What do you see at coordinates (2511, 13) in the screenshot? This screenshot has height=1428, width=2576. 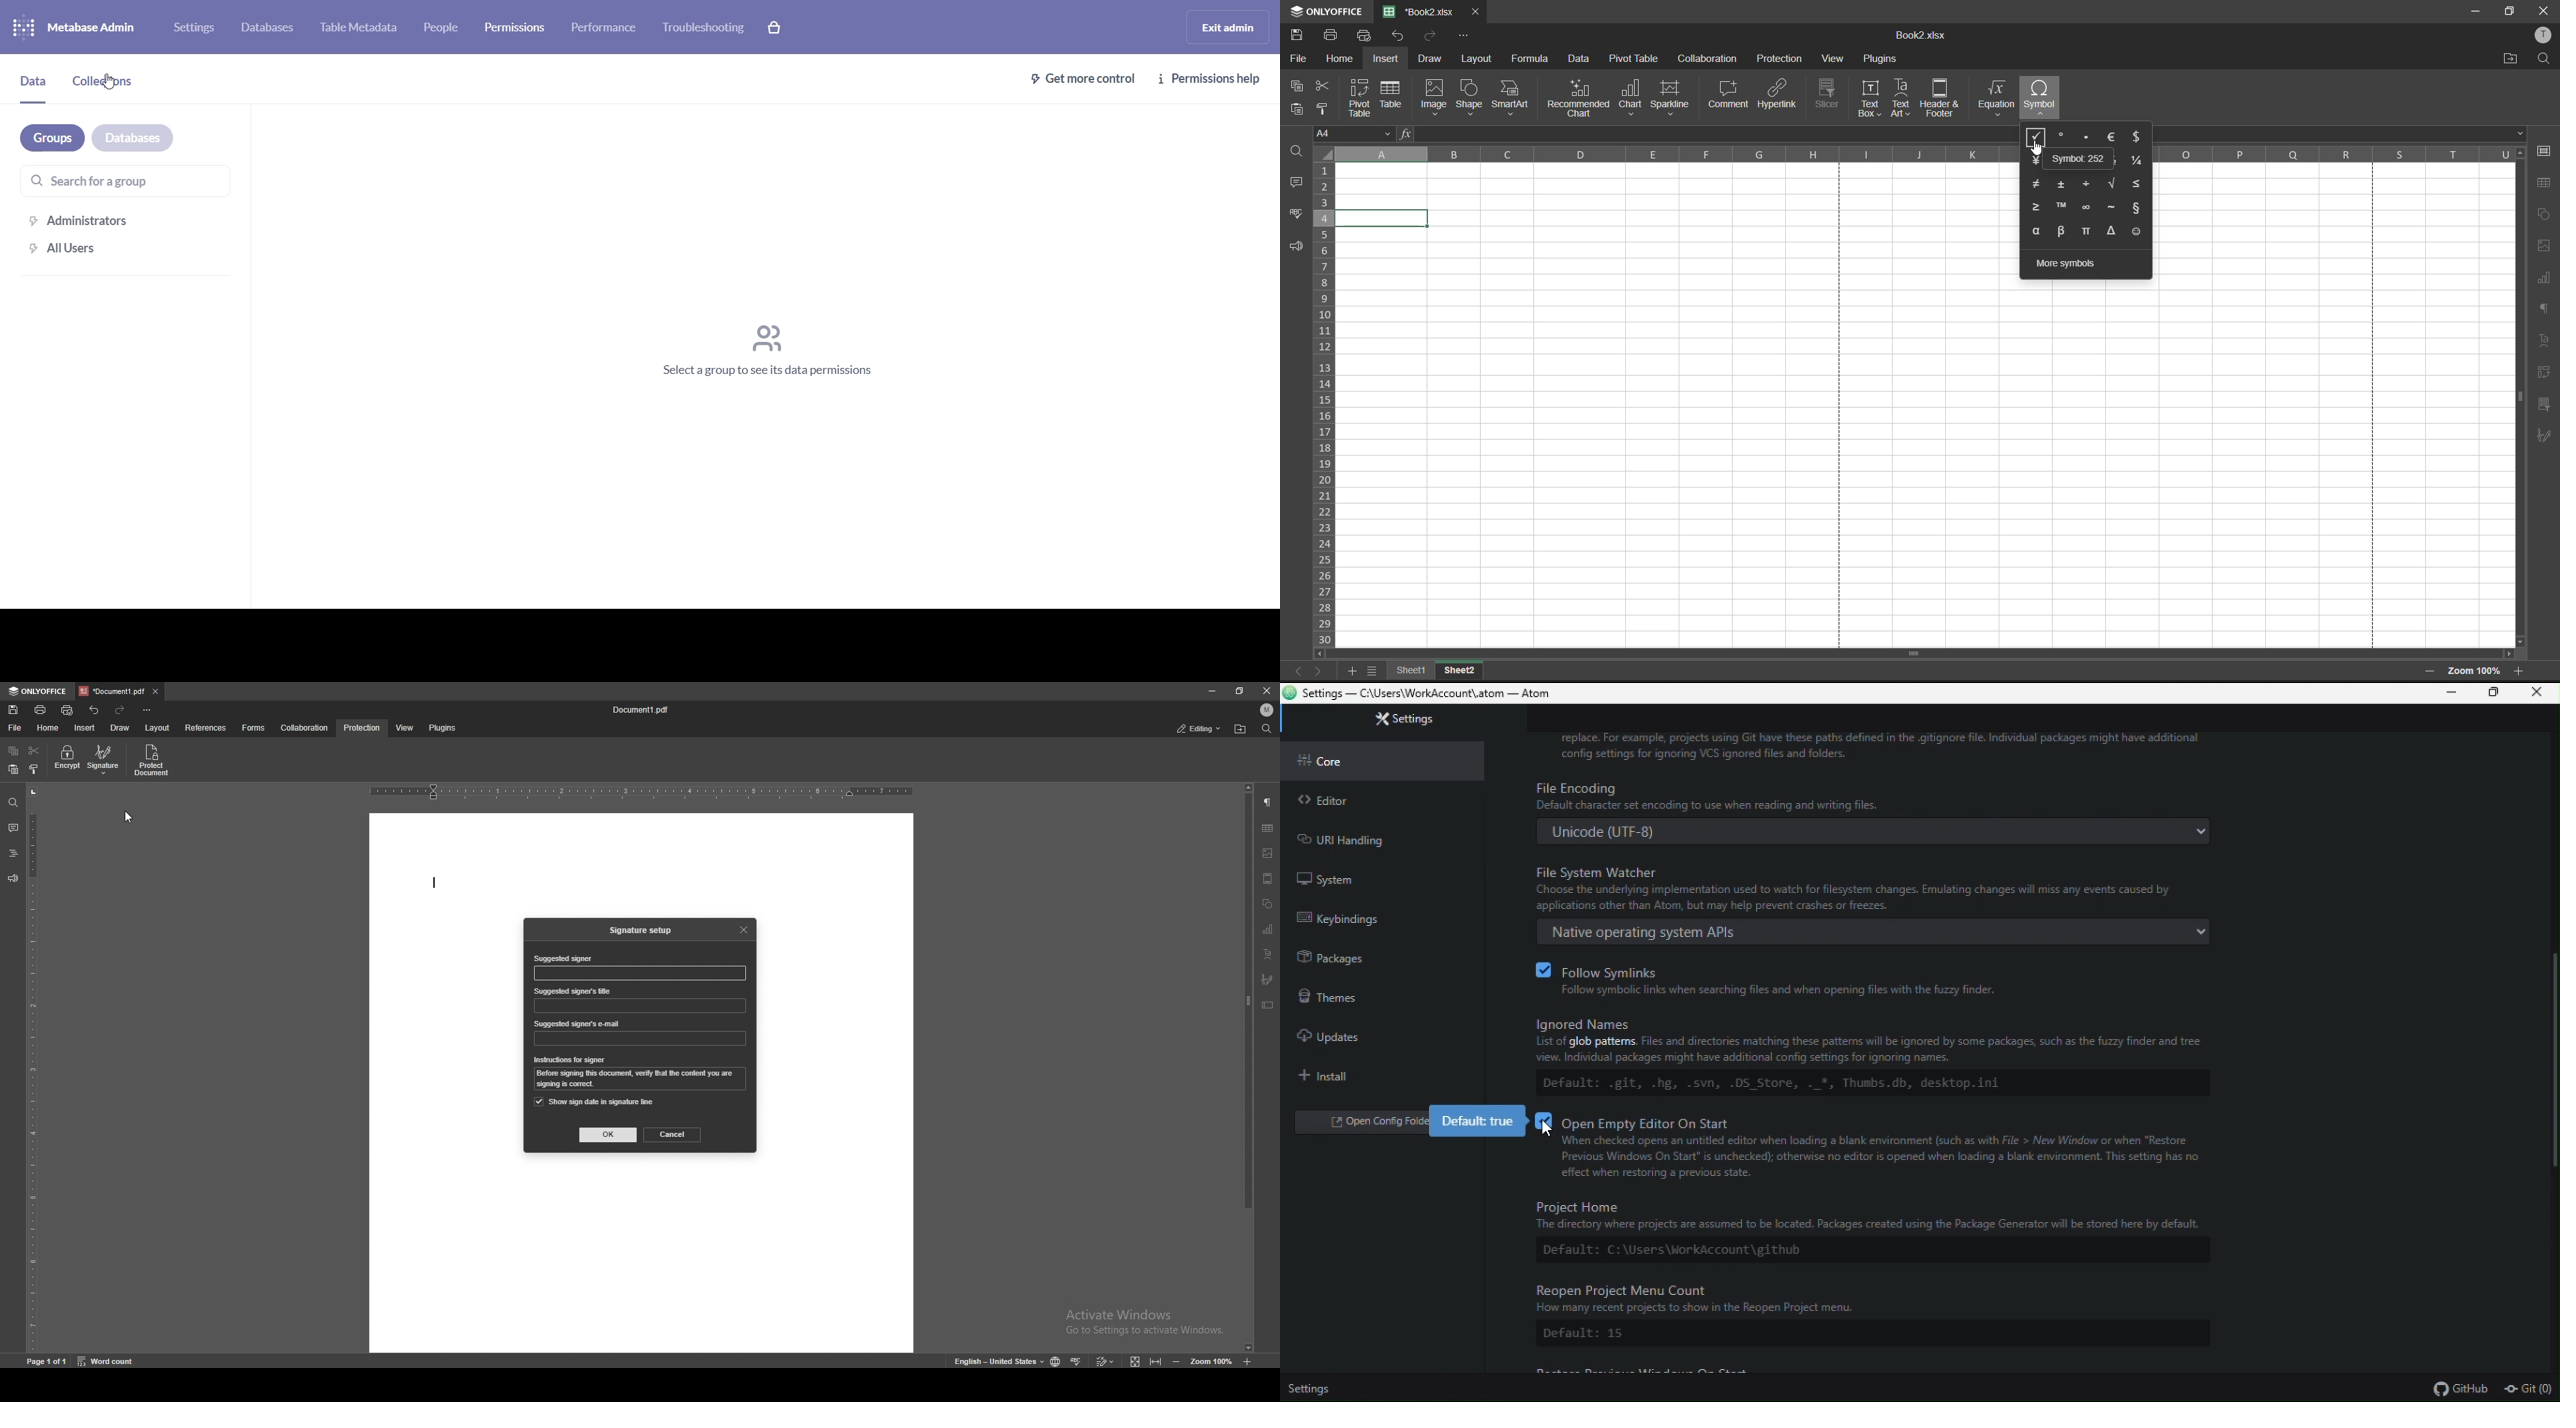 I see `maximize` at bounding box center [2511, 13].